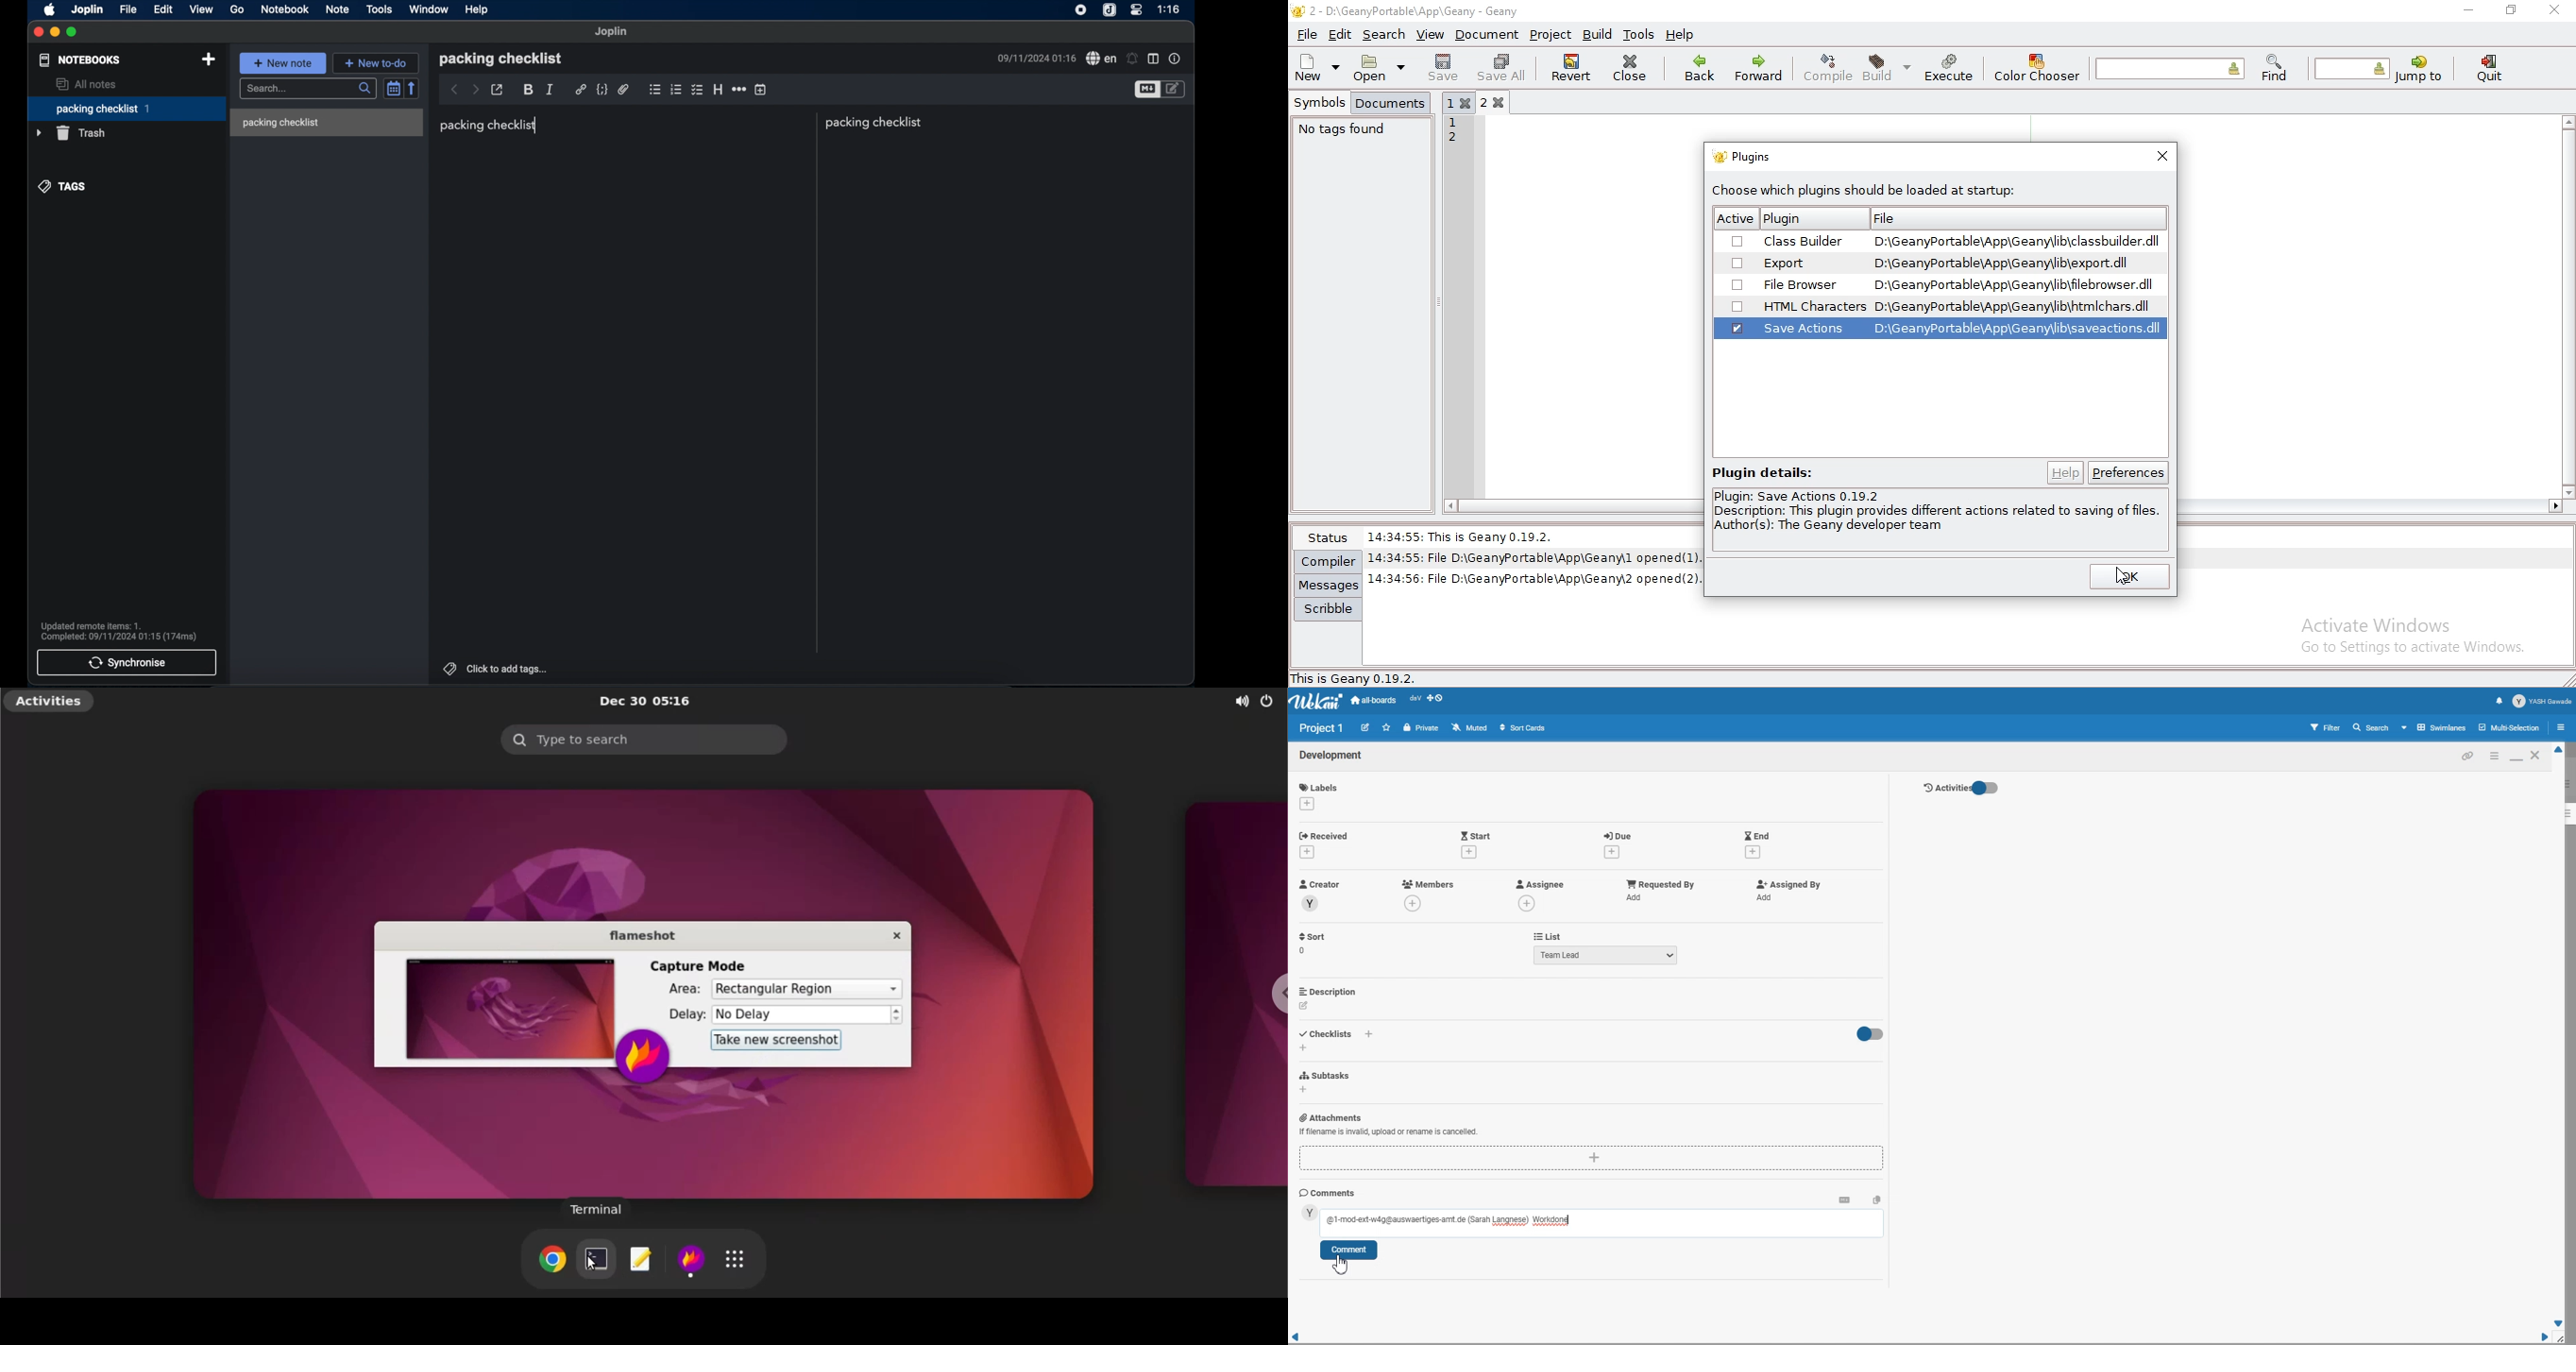 This screenshot has height=1372, width=2576. What do you see at coordinates (88, 10) in the screenshot?
I see `joplin` at bounding box center [88, 10].